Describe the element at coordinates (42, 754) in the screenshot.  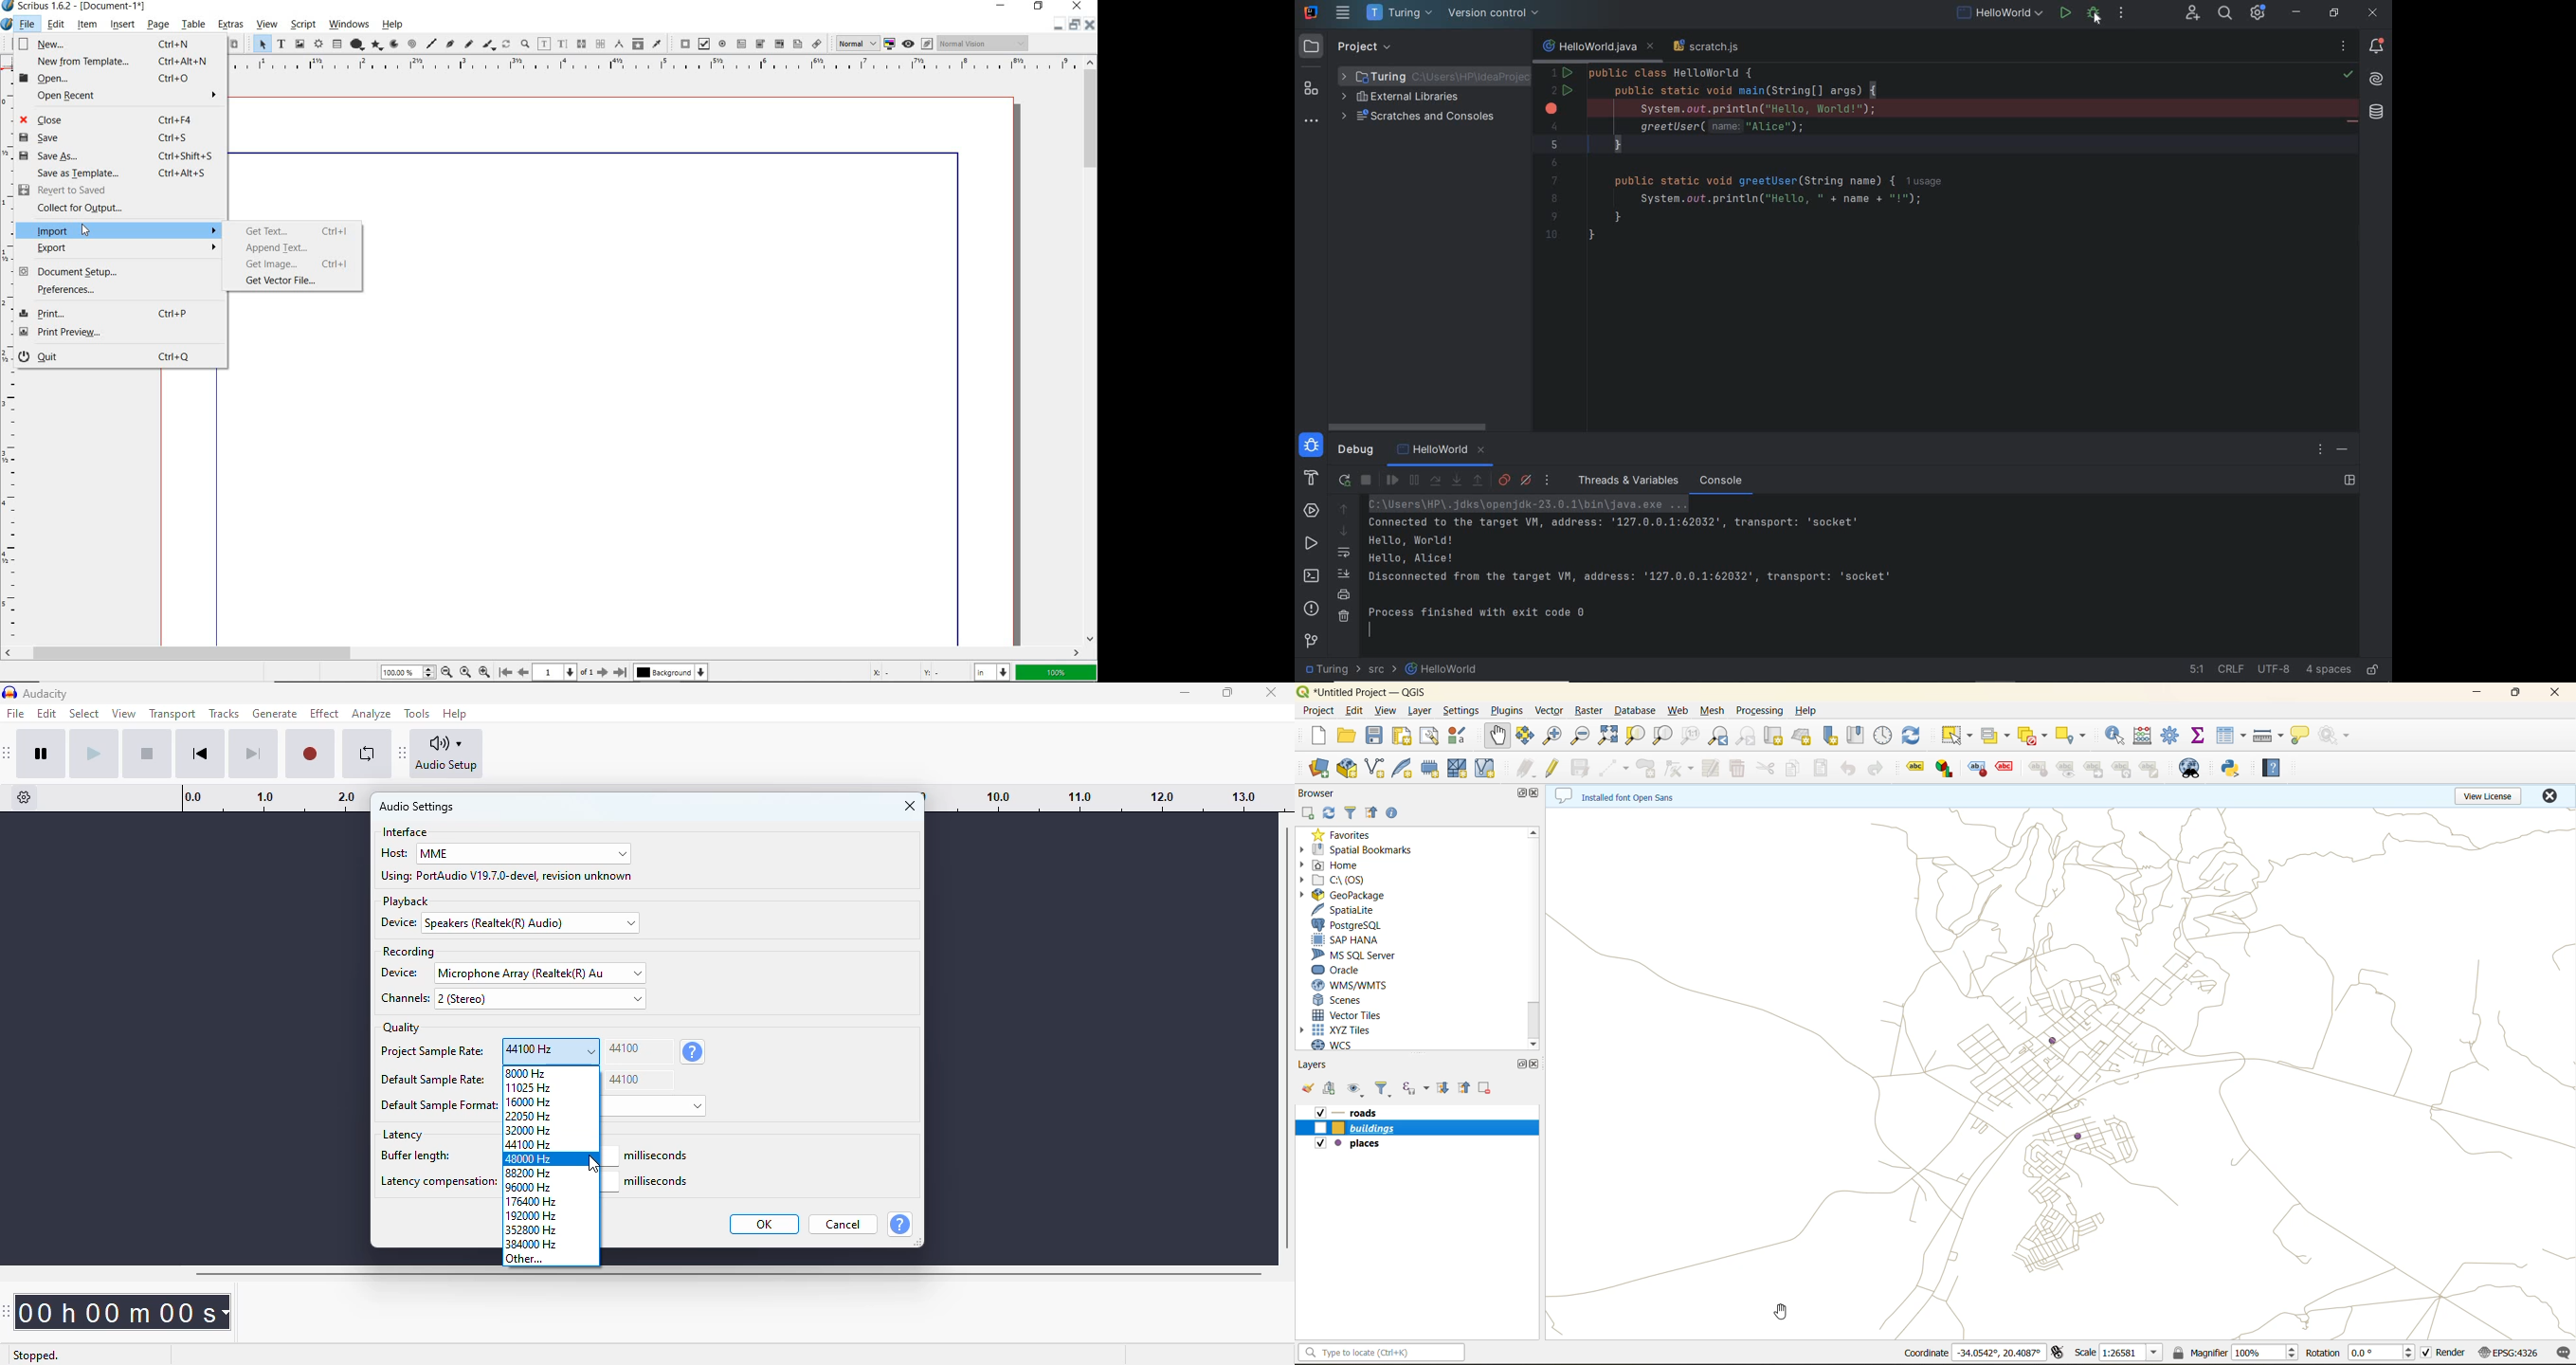
I see `pause` at that location.